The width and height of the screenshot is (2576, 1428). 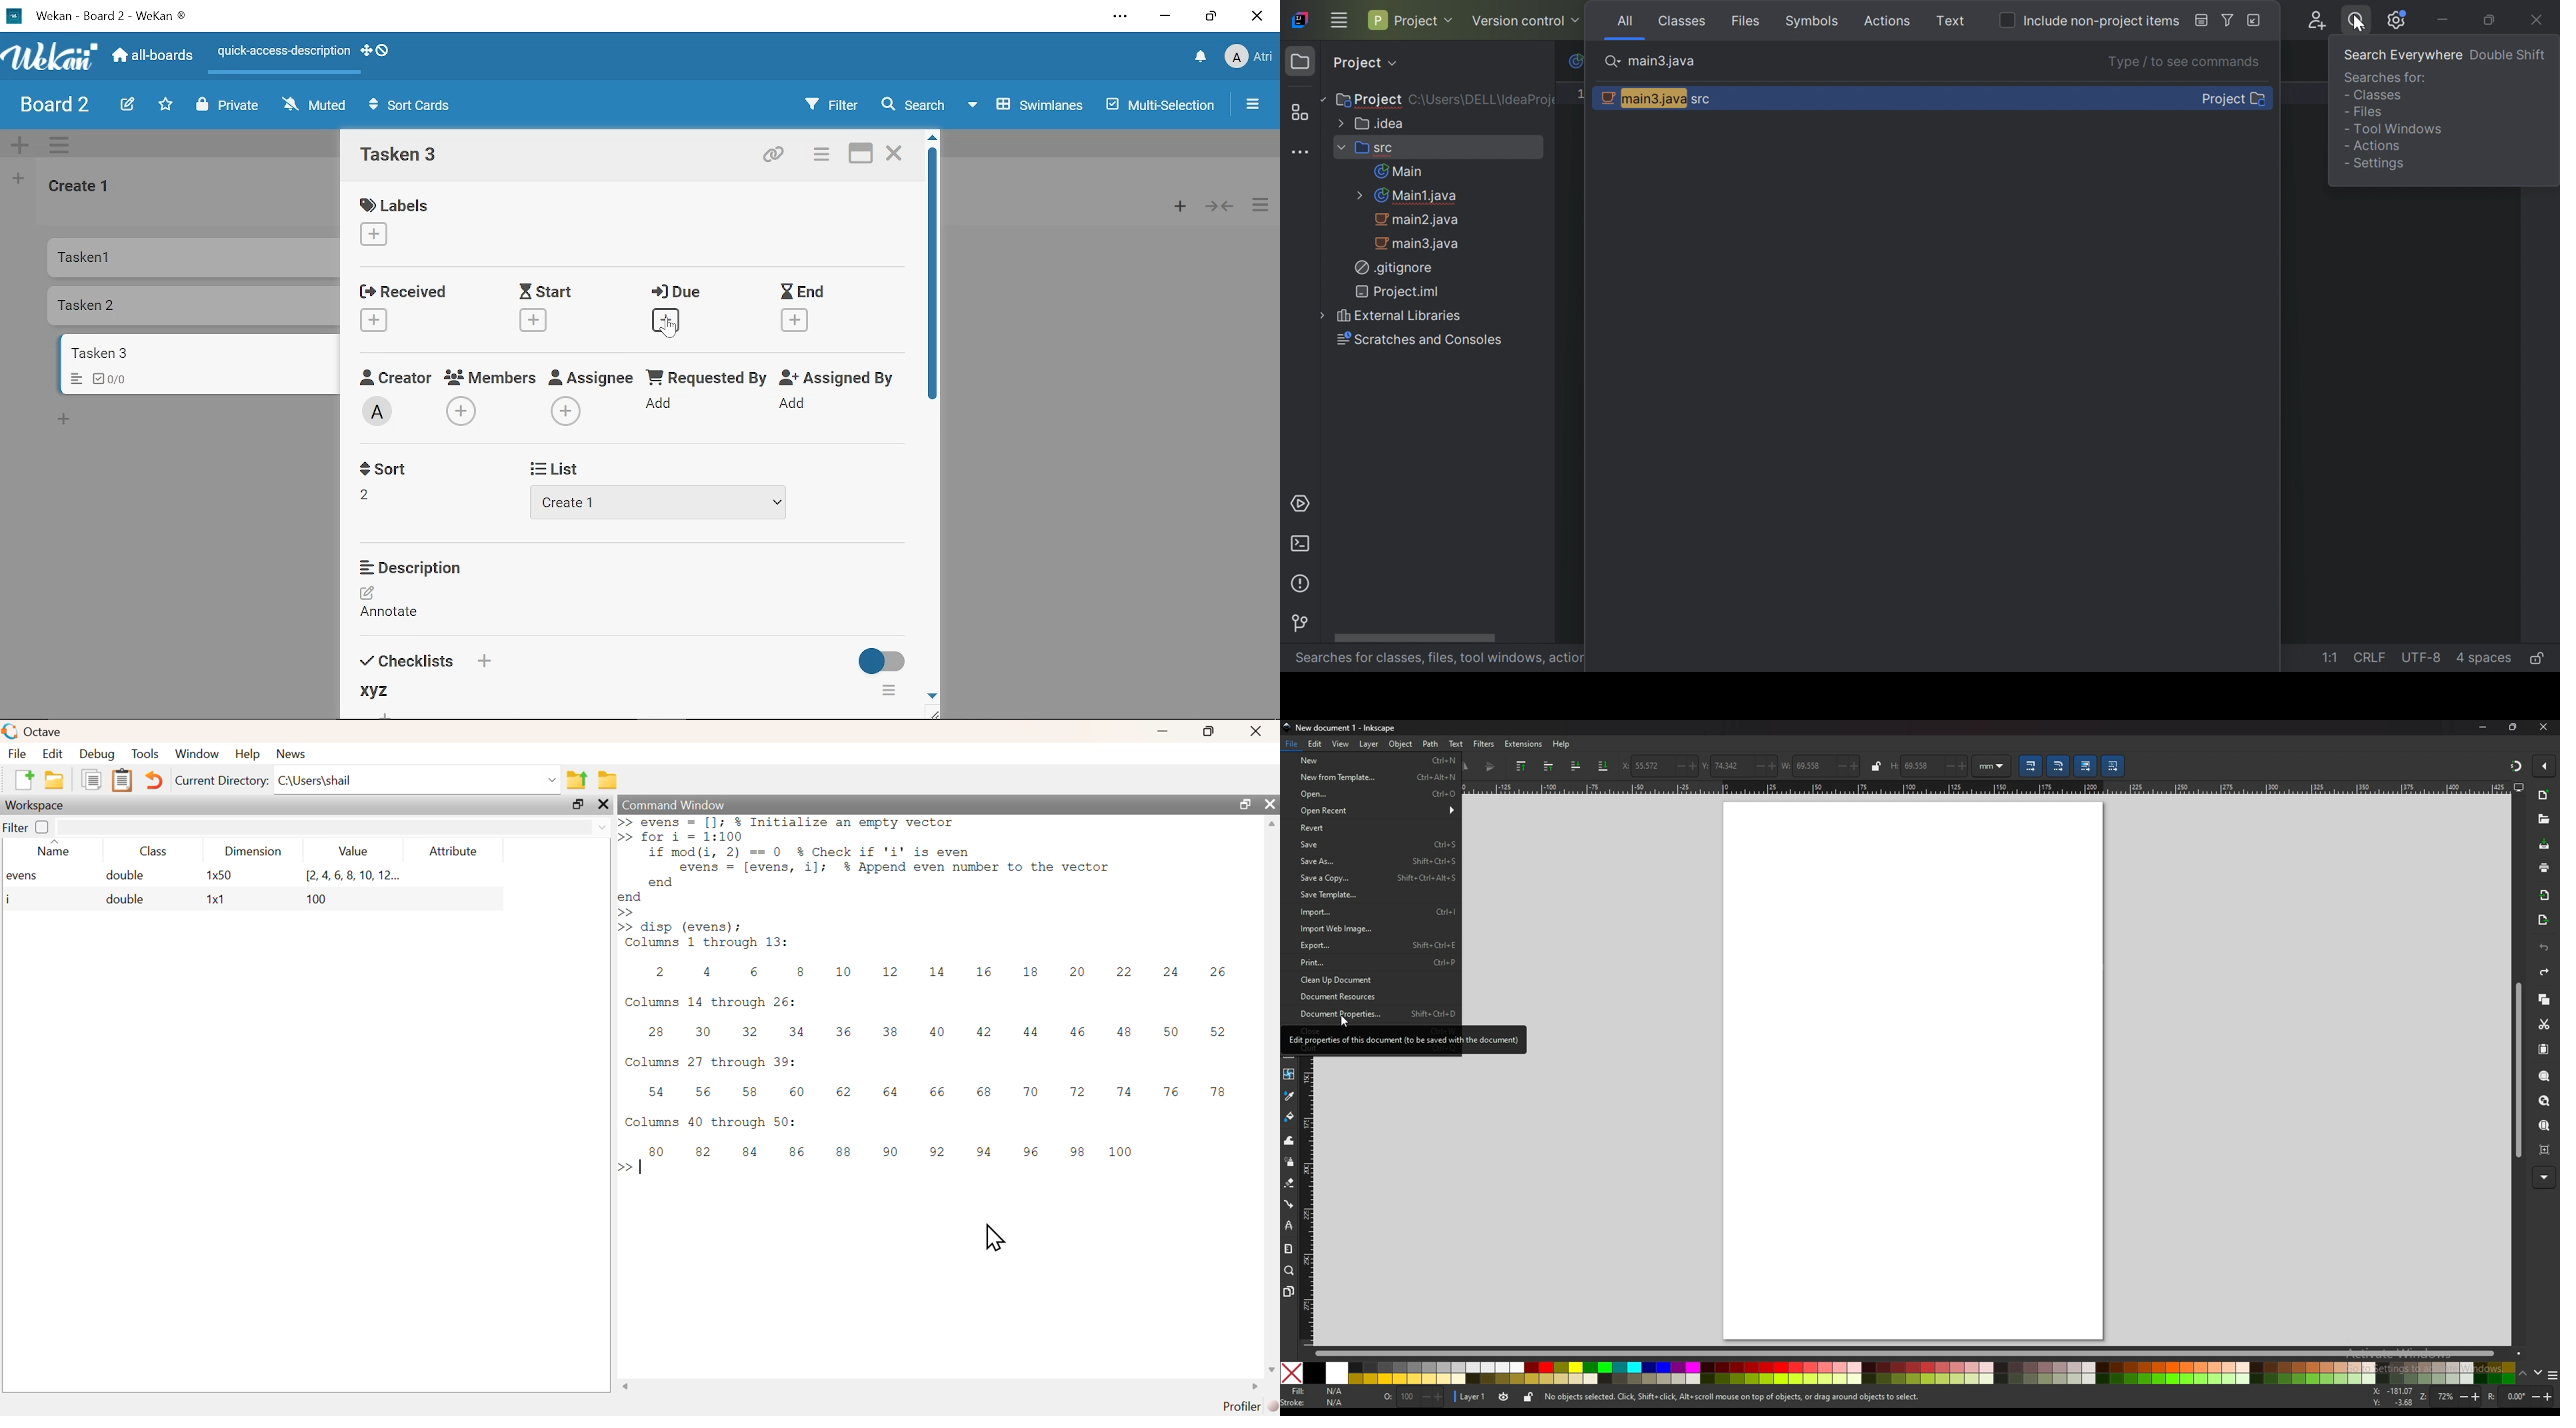 I want to click on Assigned by, so click(x=835, y=376).